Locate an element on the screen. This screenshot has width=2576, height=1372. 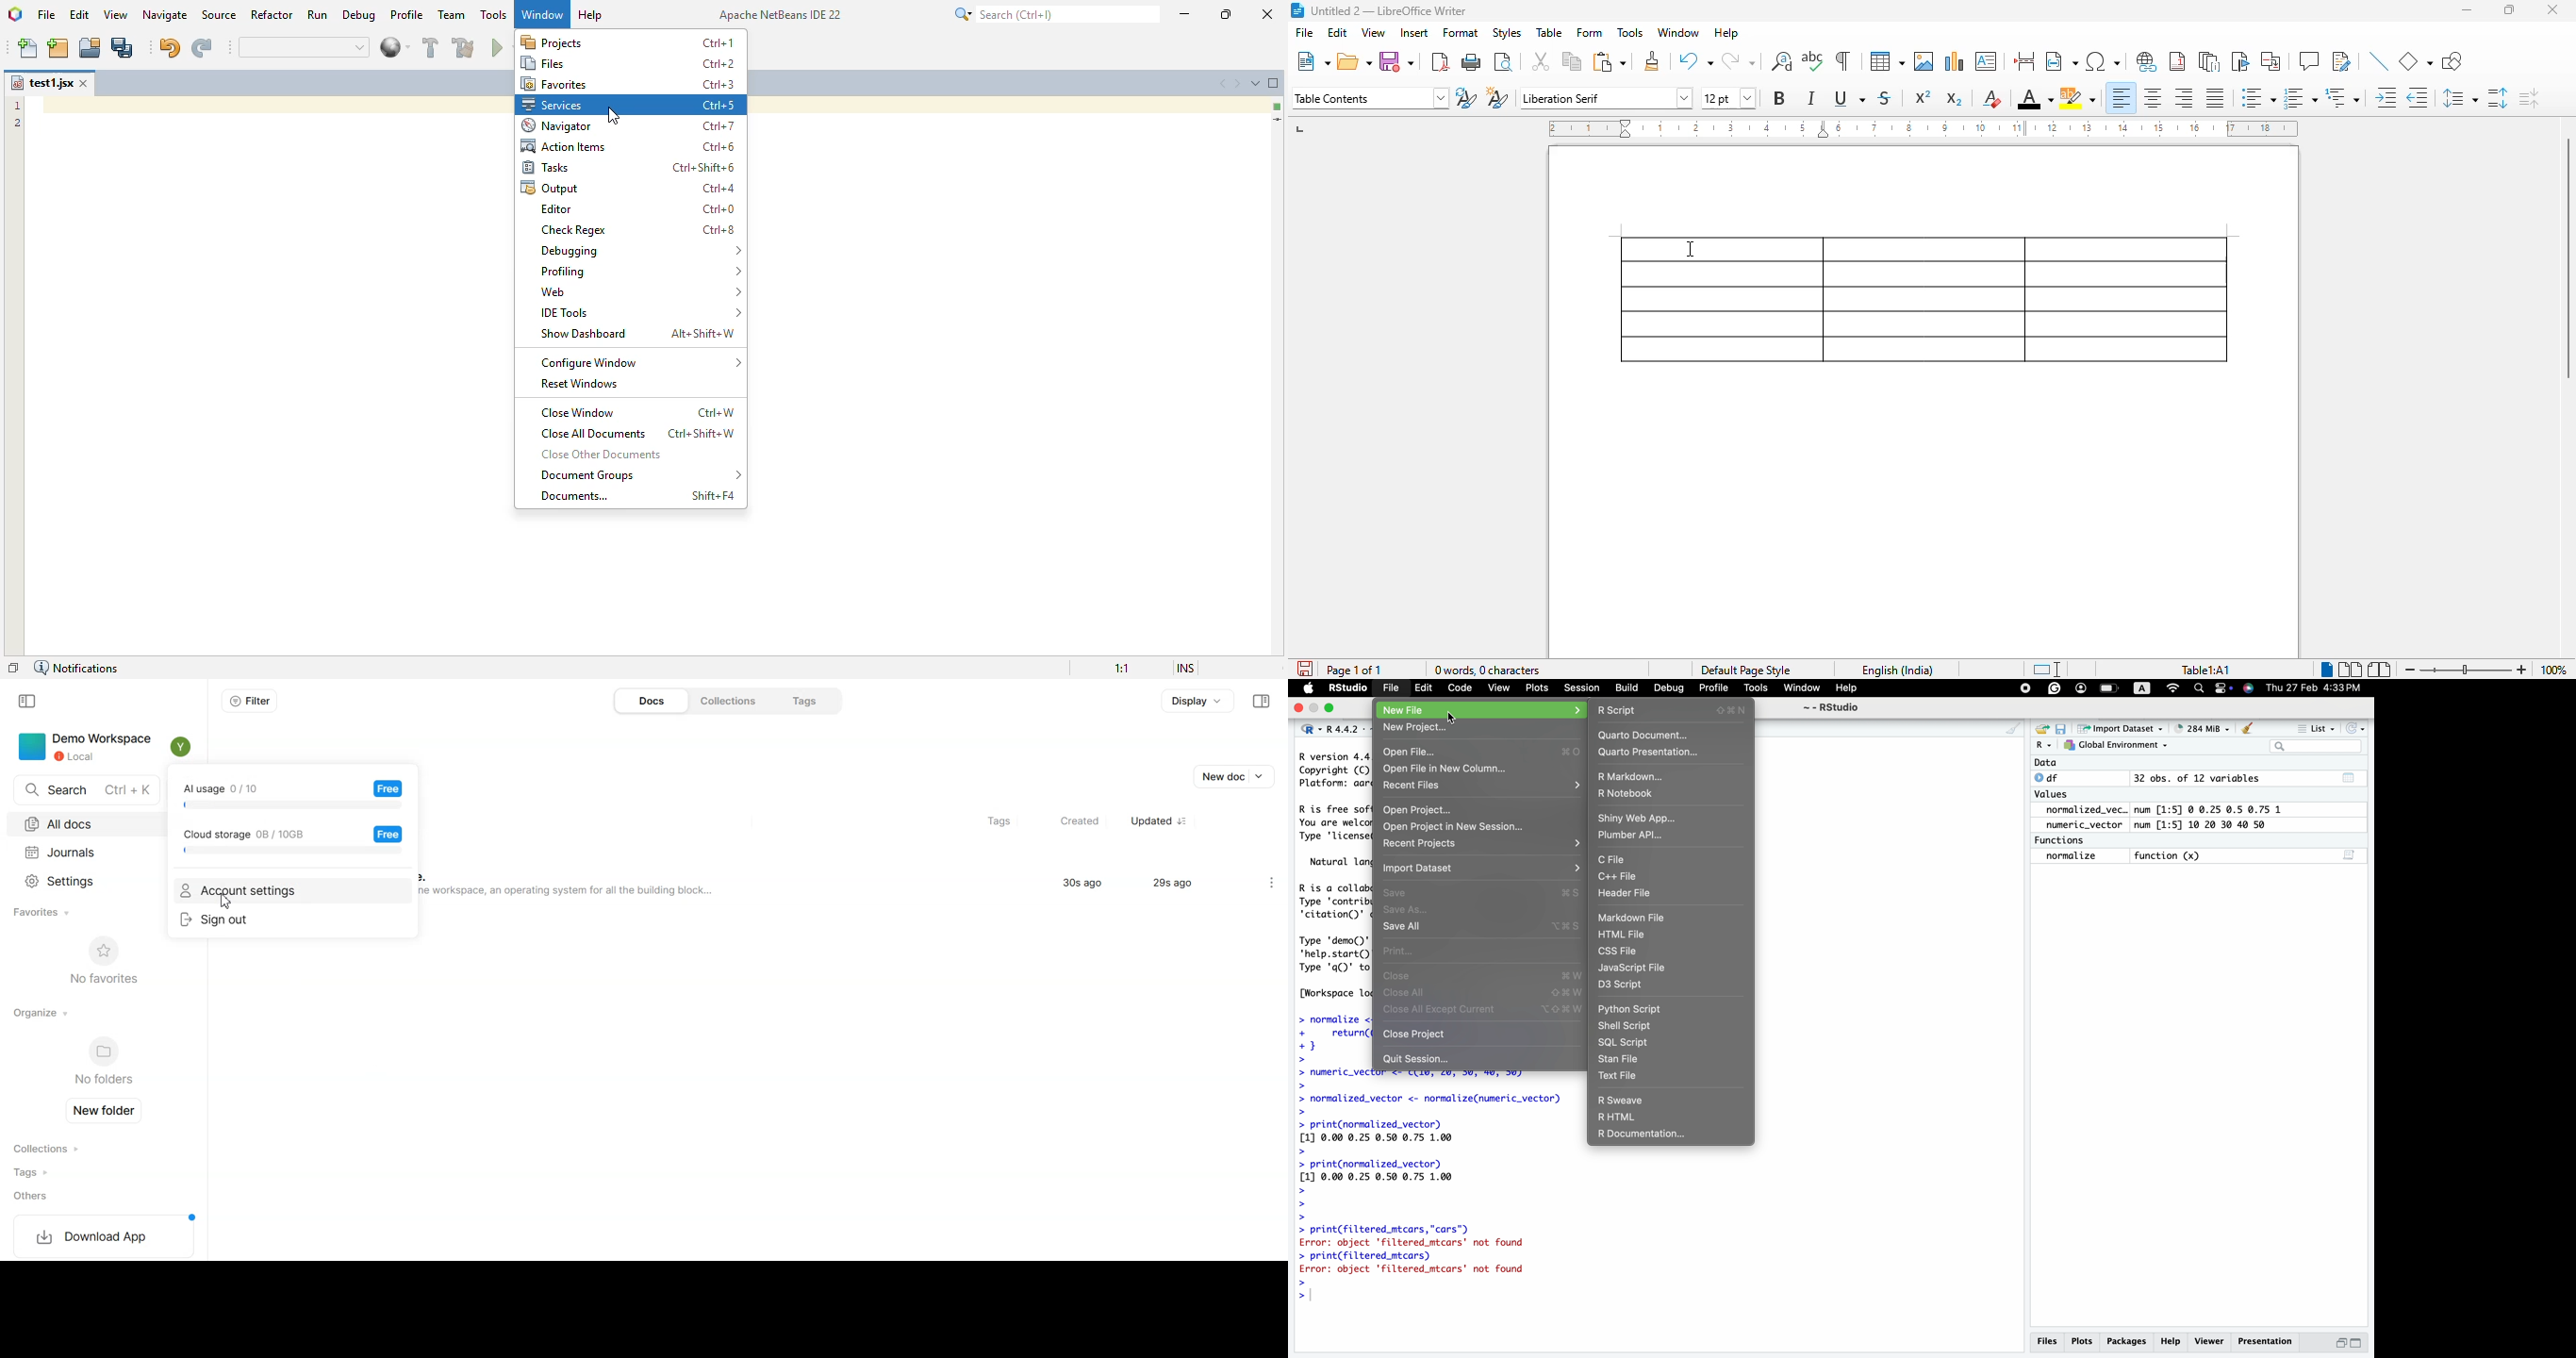
apple logo is located at coordinates (1309, 687).